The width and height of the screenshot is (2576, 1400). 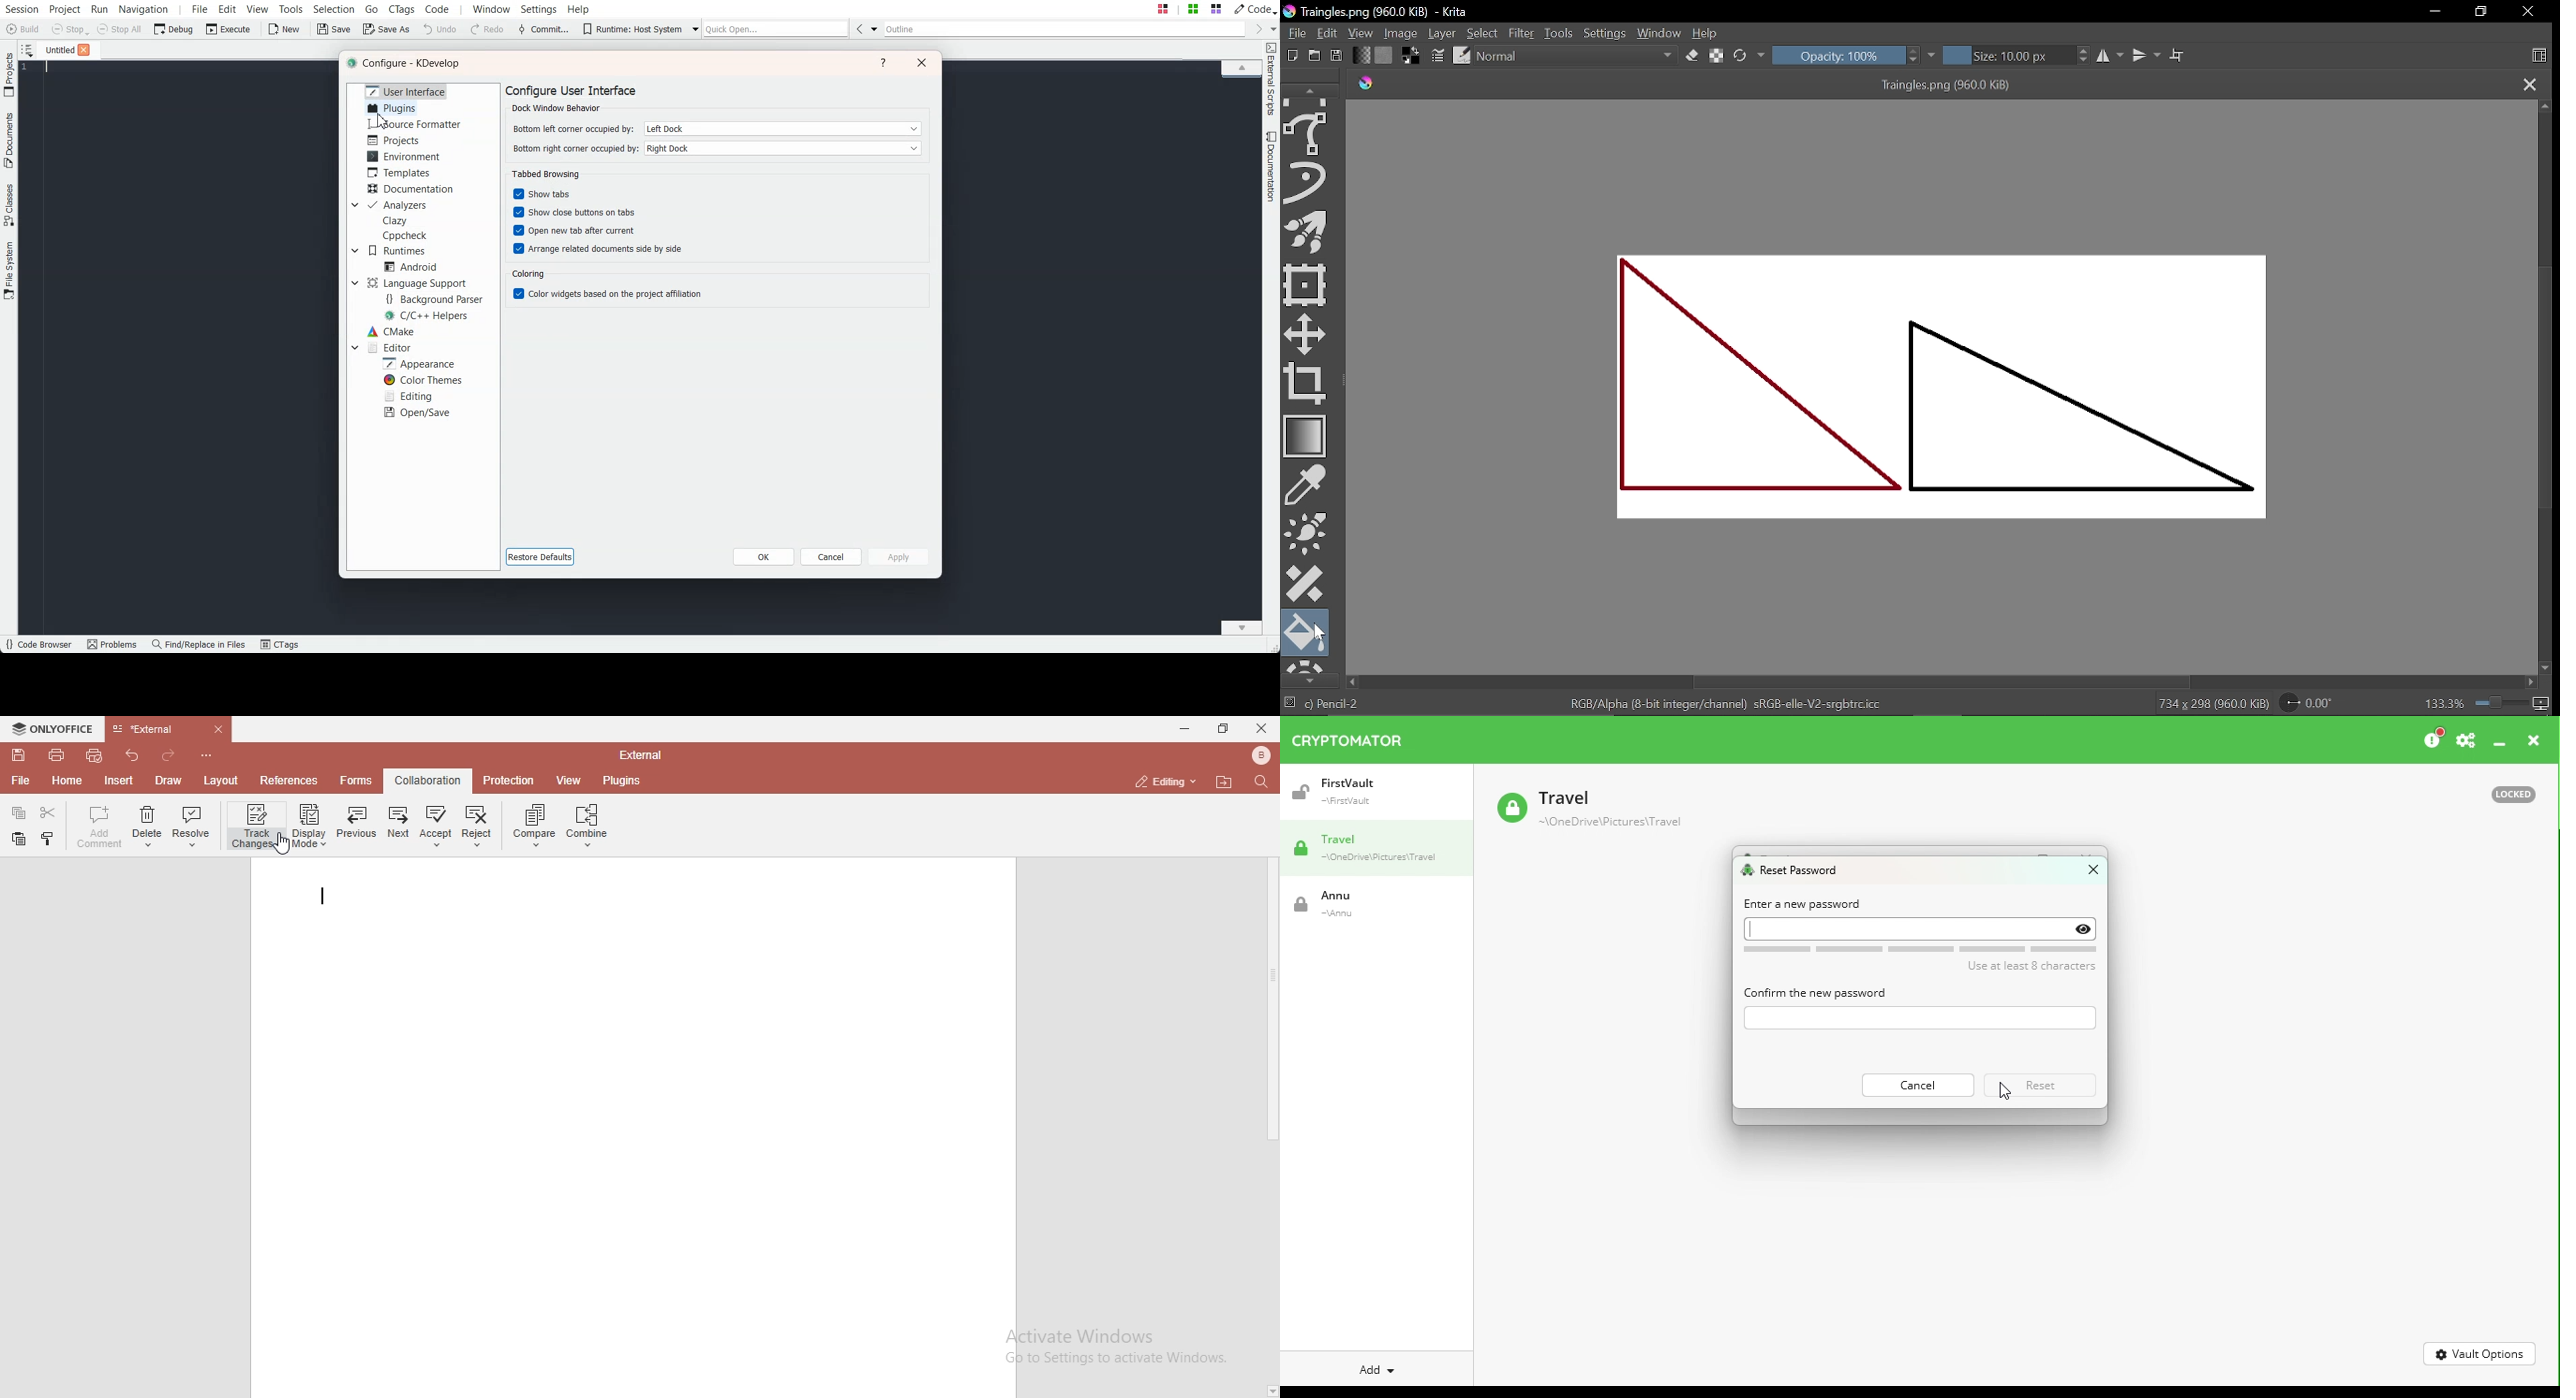 What do you see at coordinates (1272, 28) in the screenshot?
I see `Drop down box` at bounding box center [1272, 28].